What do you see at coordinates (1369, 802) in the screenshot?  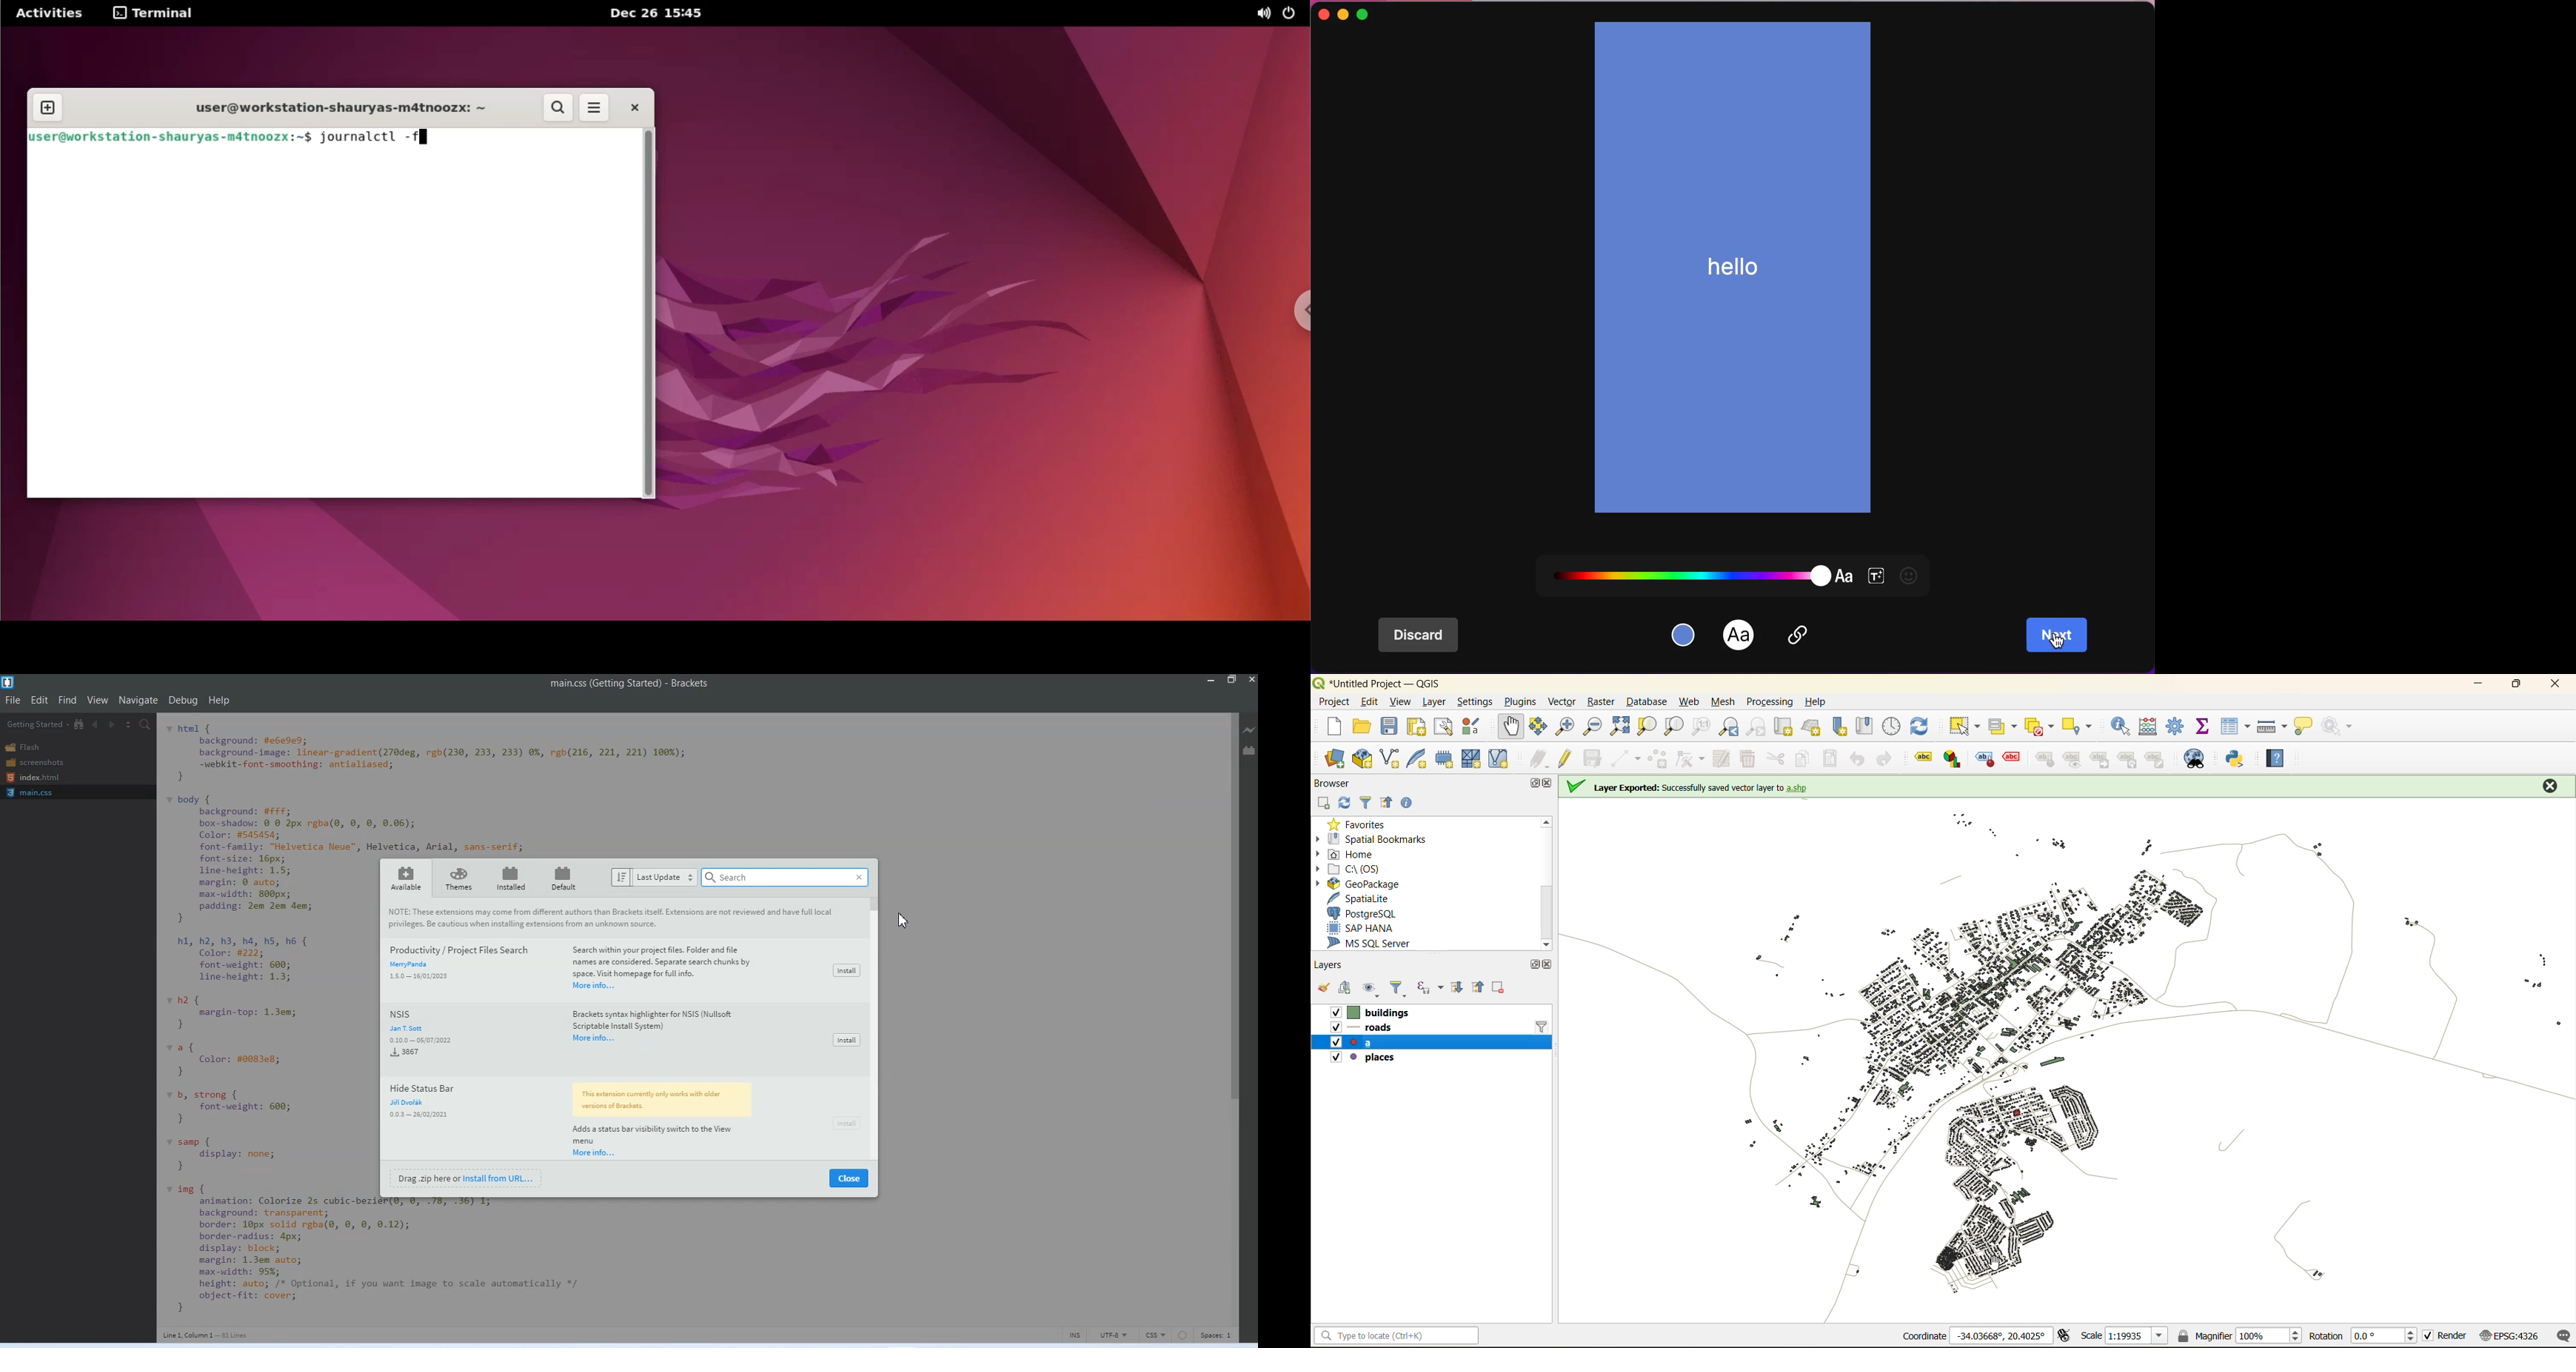 I see `filter` at bounding box center [1369, 802].